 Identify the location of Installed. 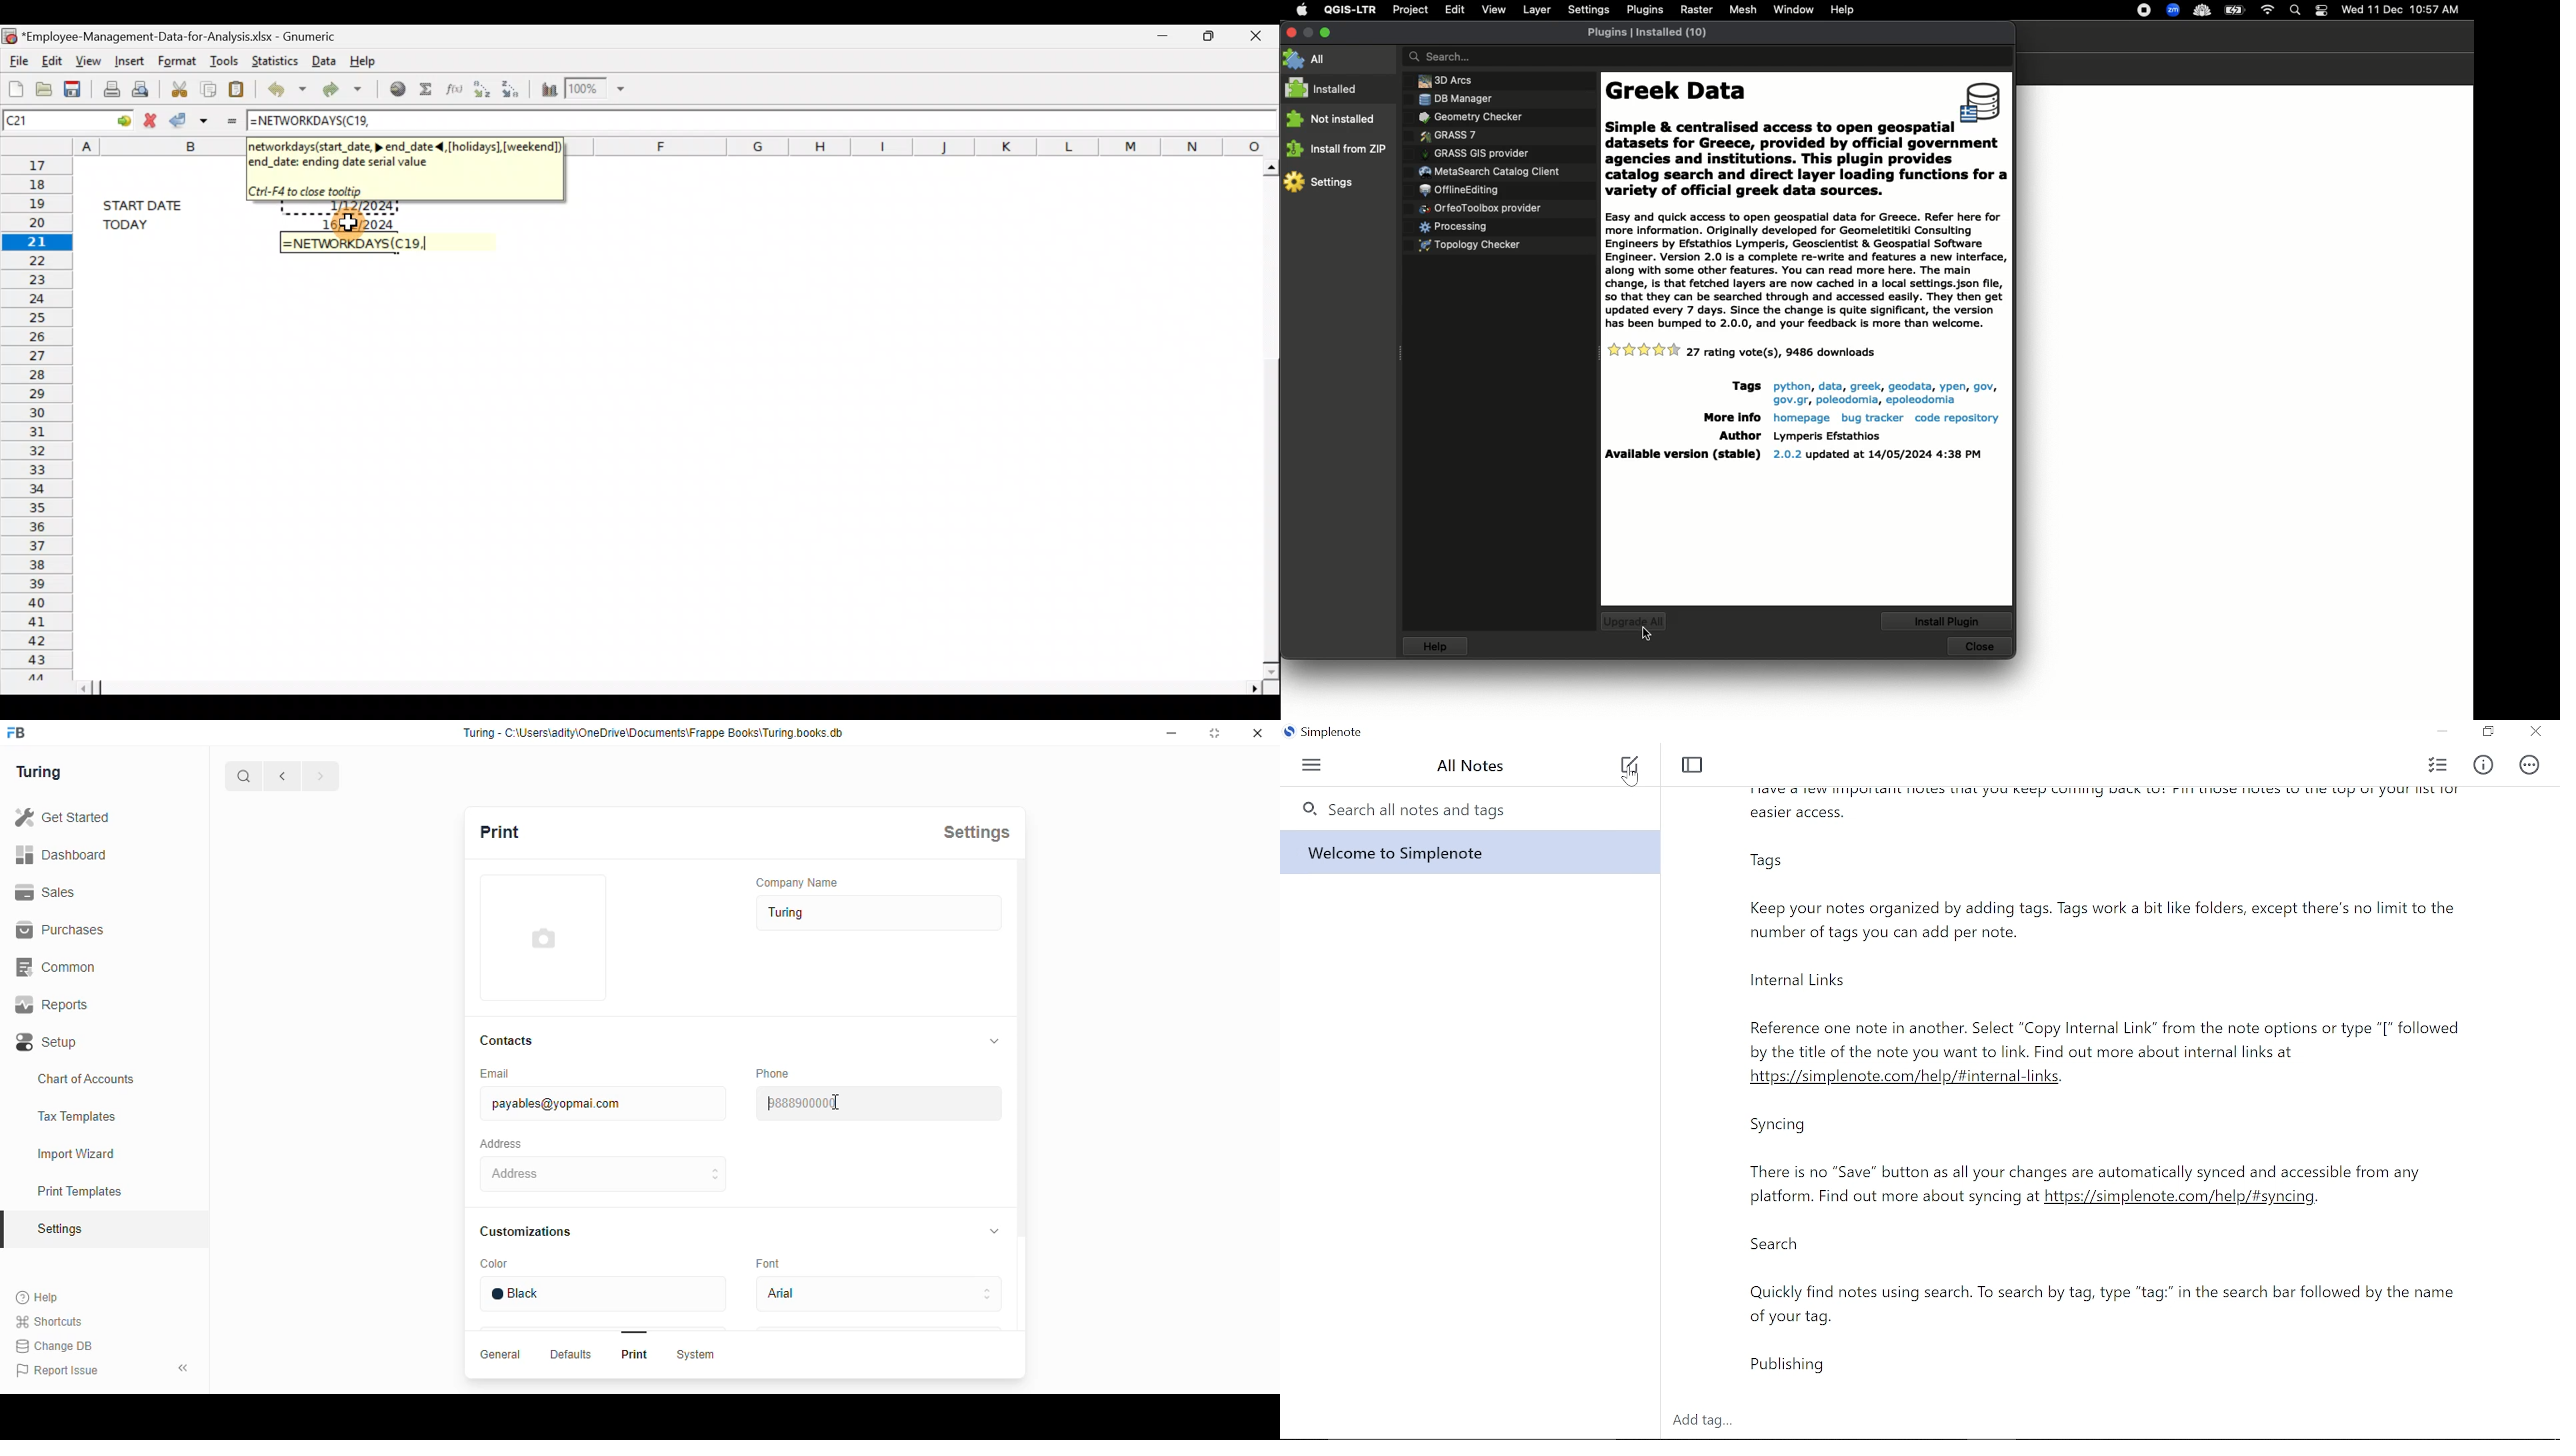
(1328, 88).